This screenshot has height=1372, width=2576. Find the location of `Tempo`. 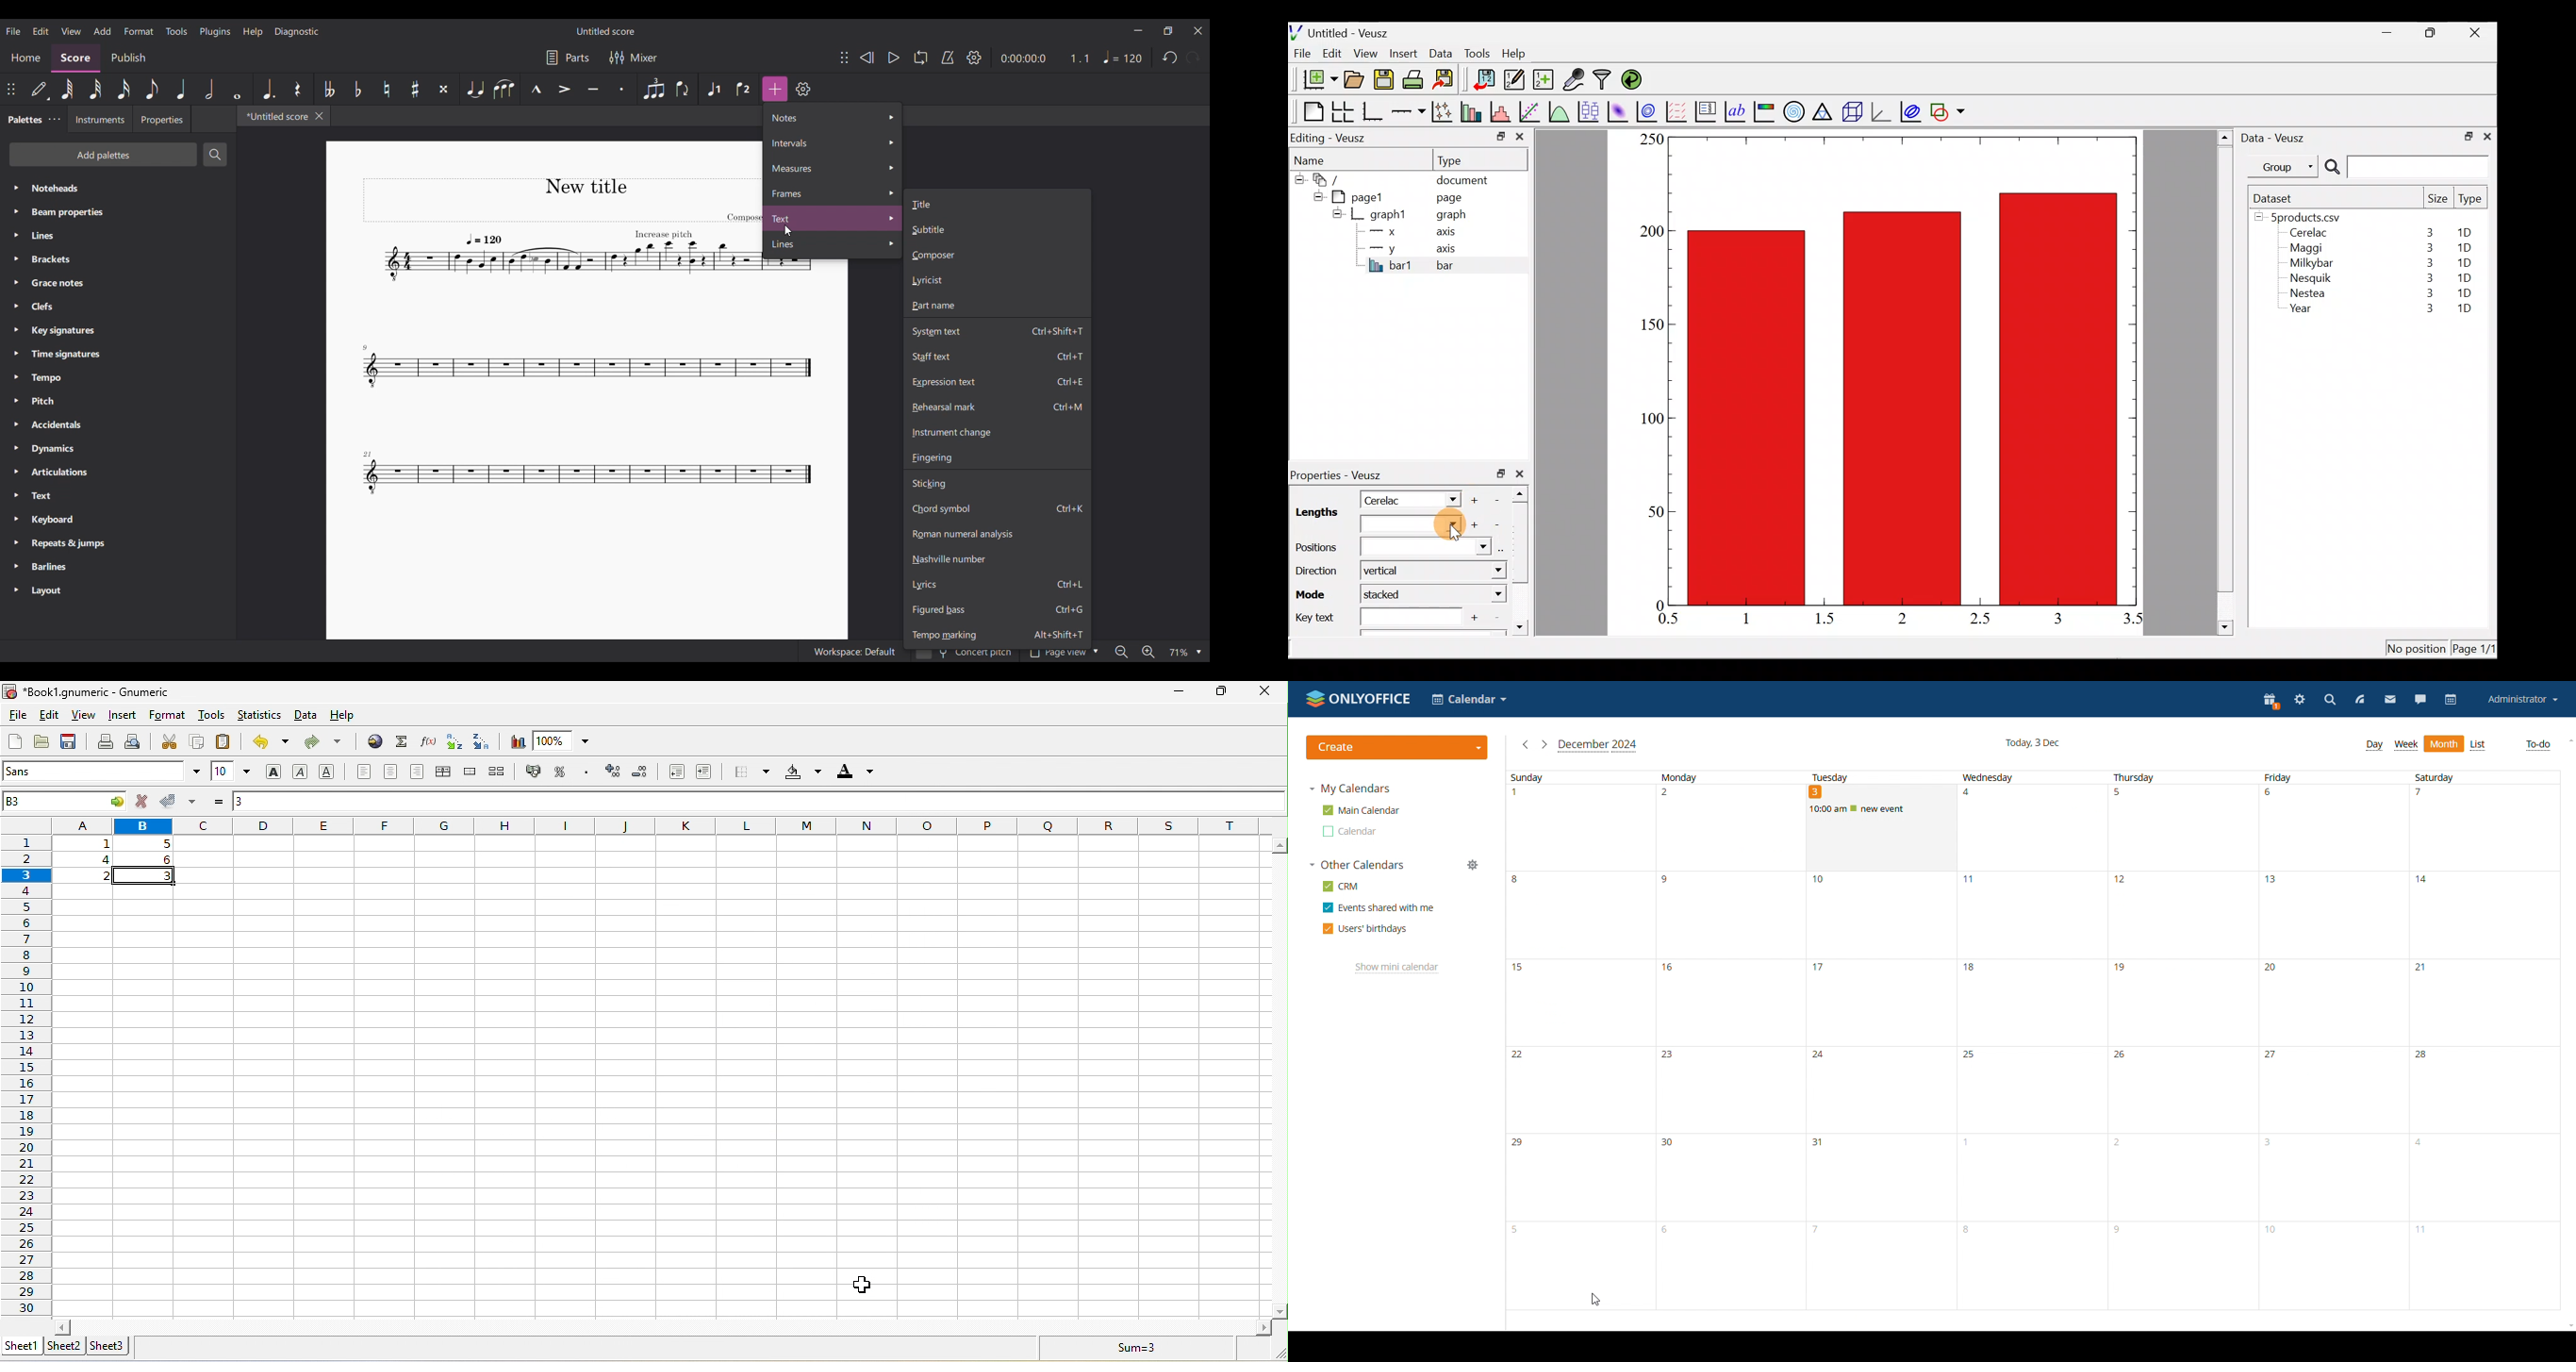

Tempo is located at coordinates (118, 378).